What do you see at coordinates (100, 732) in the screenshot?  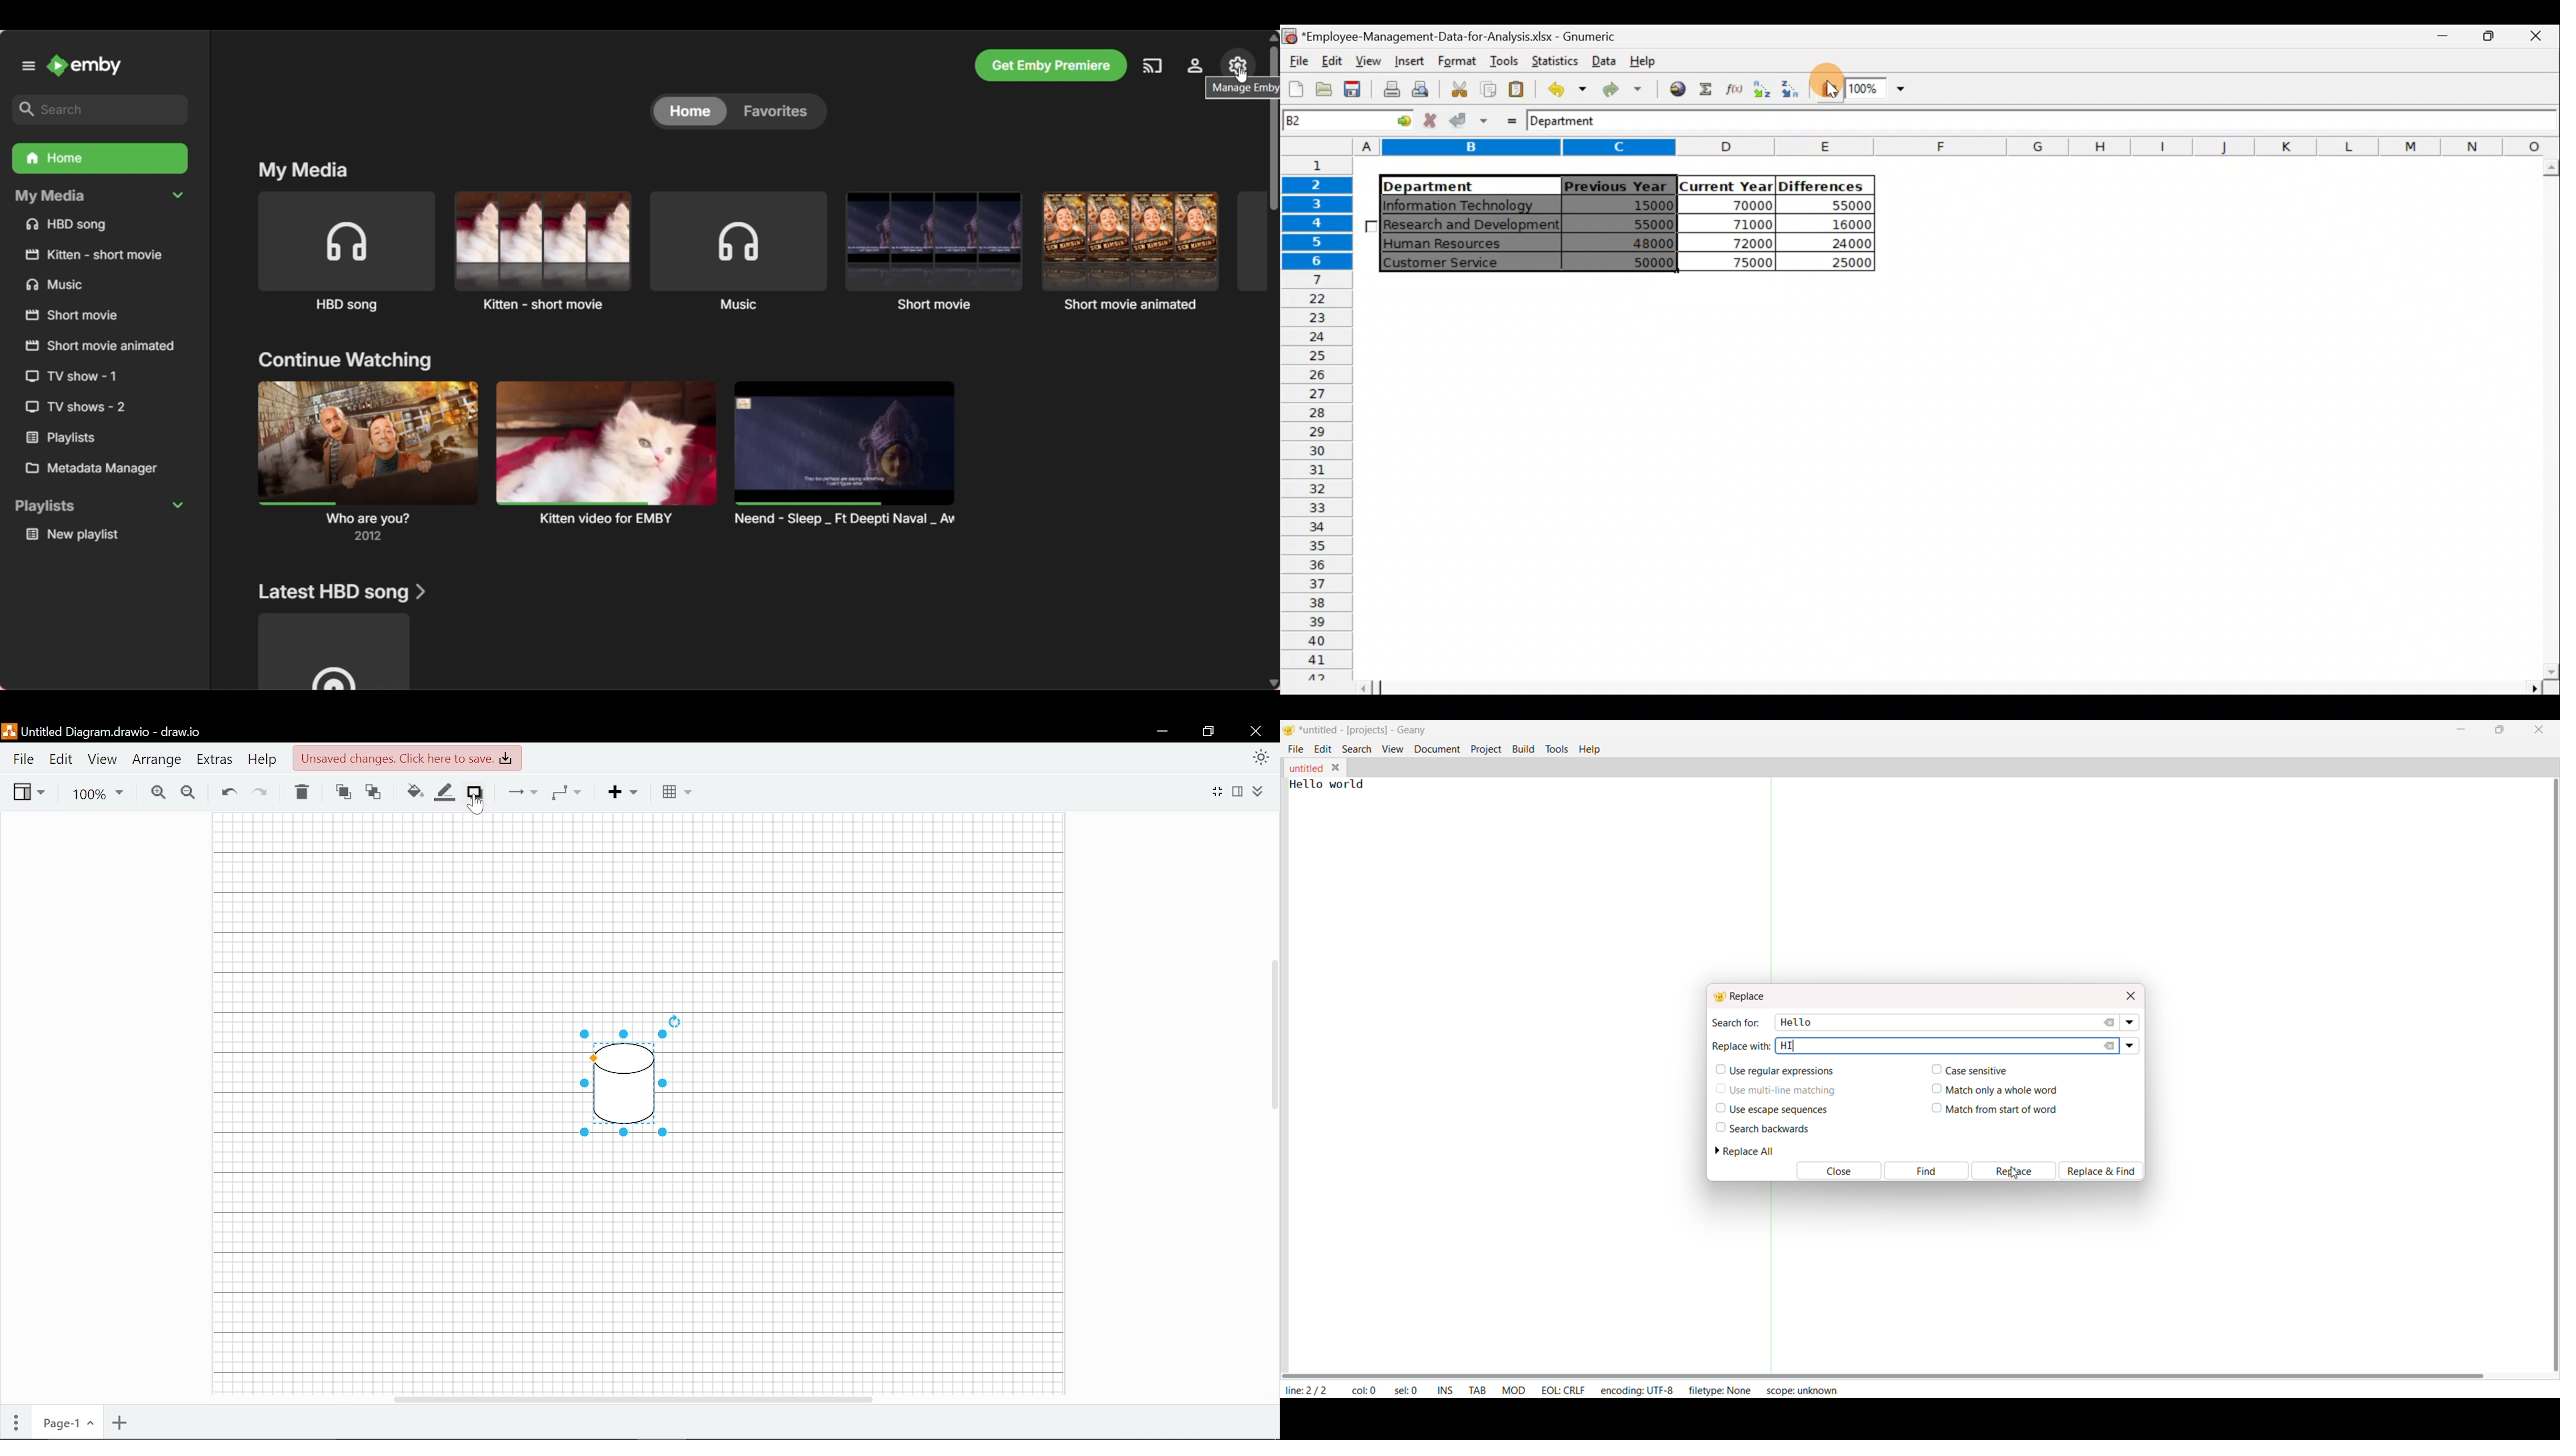 I see `Current window` at bounding box center [100, 732].